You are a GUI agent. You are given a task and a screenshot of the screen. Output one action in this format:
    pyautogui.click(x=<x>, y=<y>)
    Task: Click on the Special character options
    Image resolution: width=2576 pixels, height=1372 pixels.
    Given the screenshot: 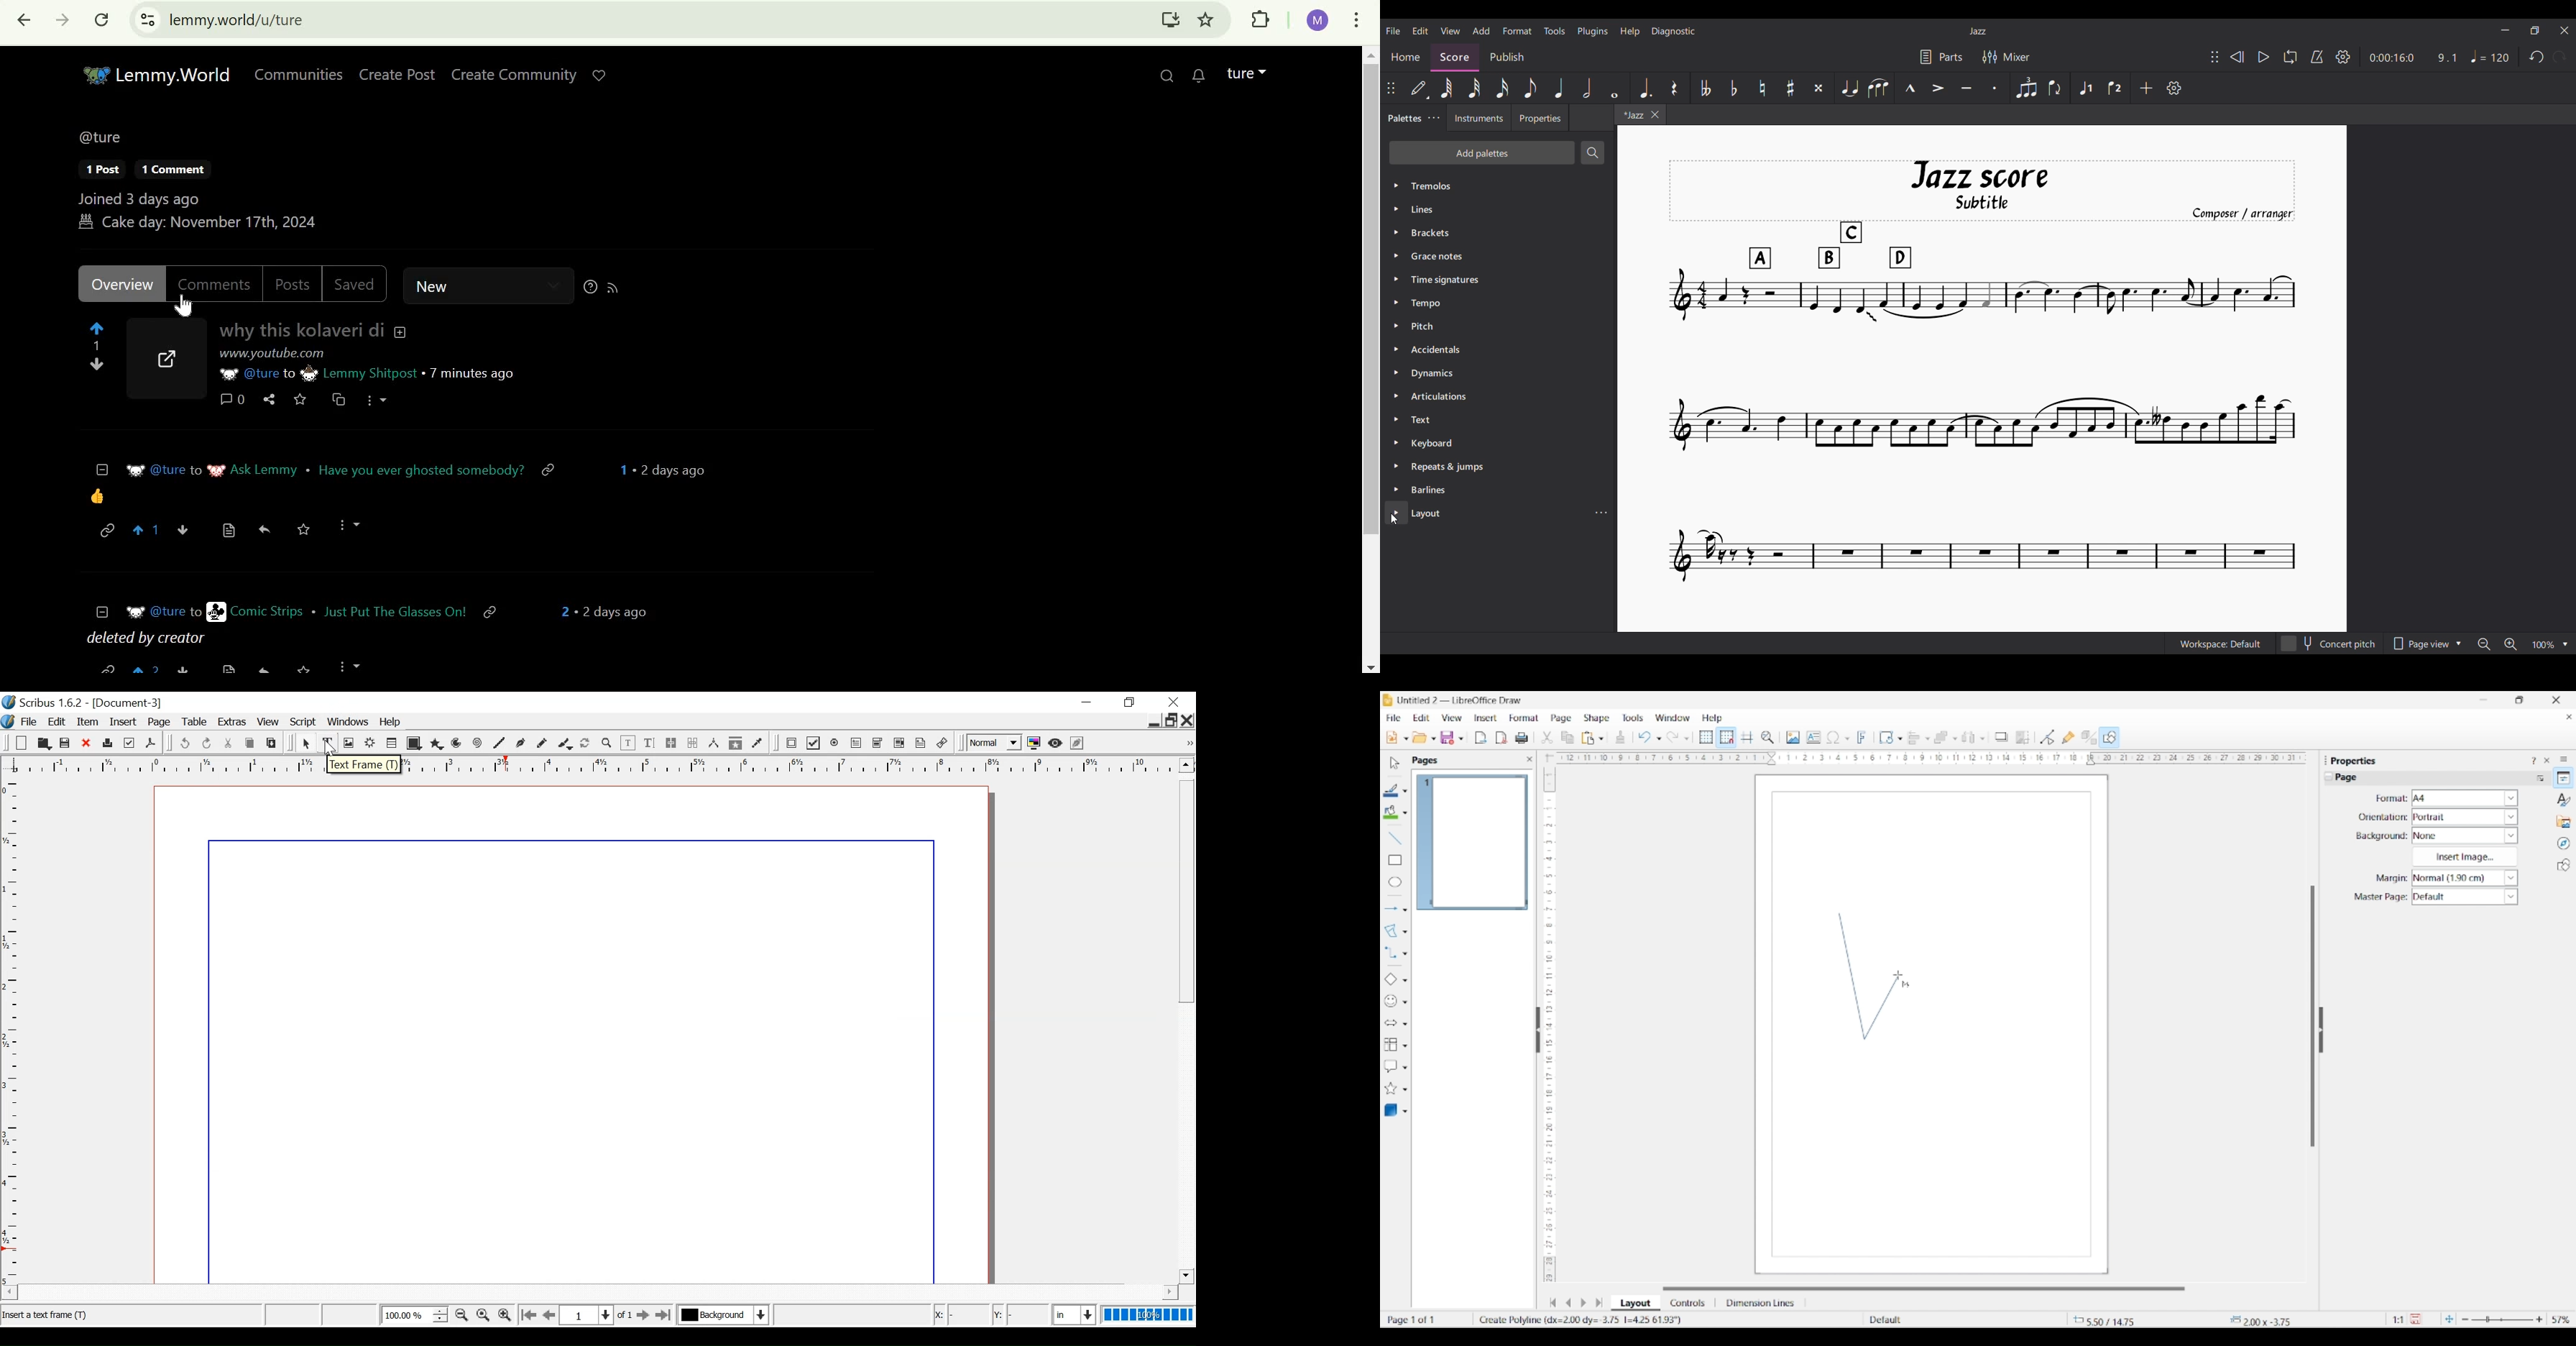 What is the action you would take?
    pyautogui.click(x=1847, y=738)
    